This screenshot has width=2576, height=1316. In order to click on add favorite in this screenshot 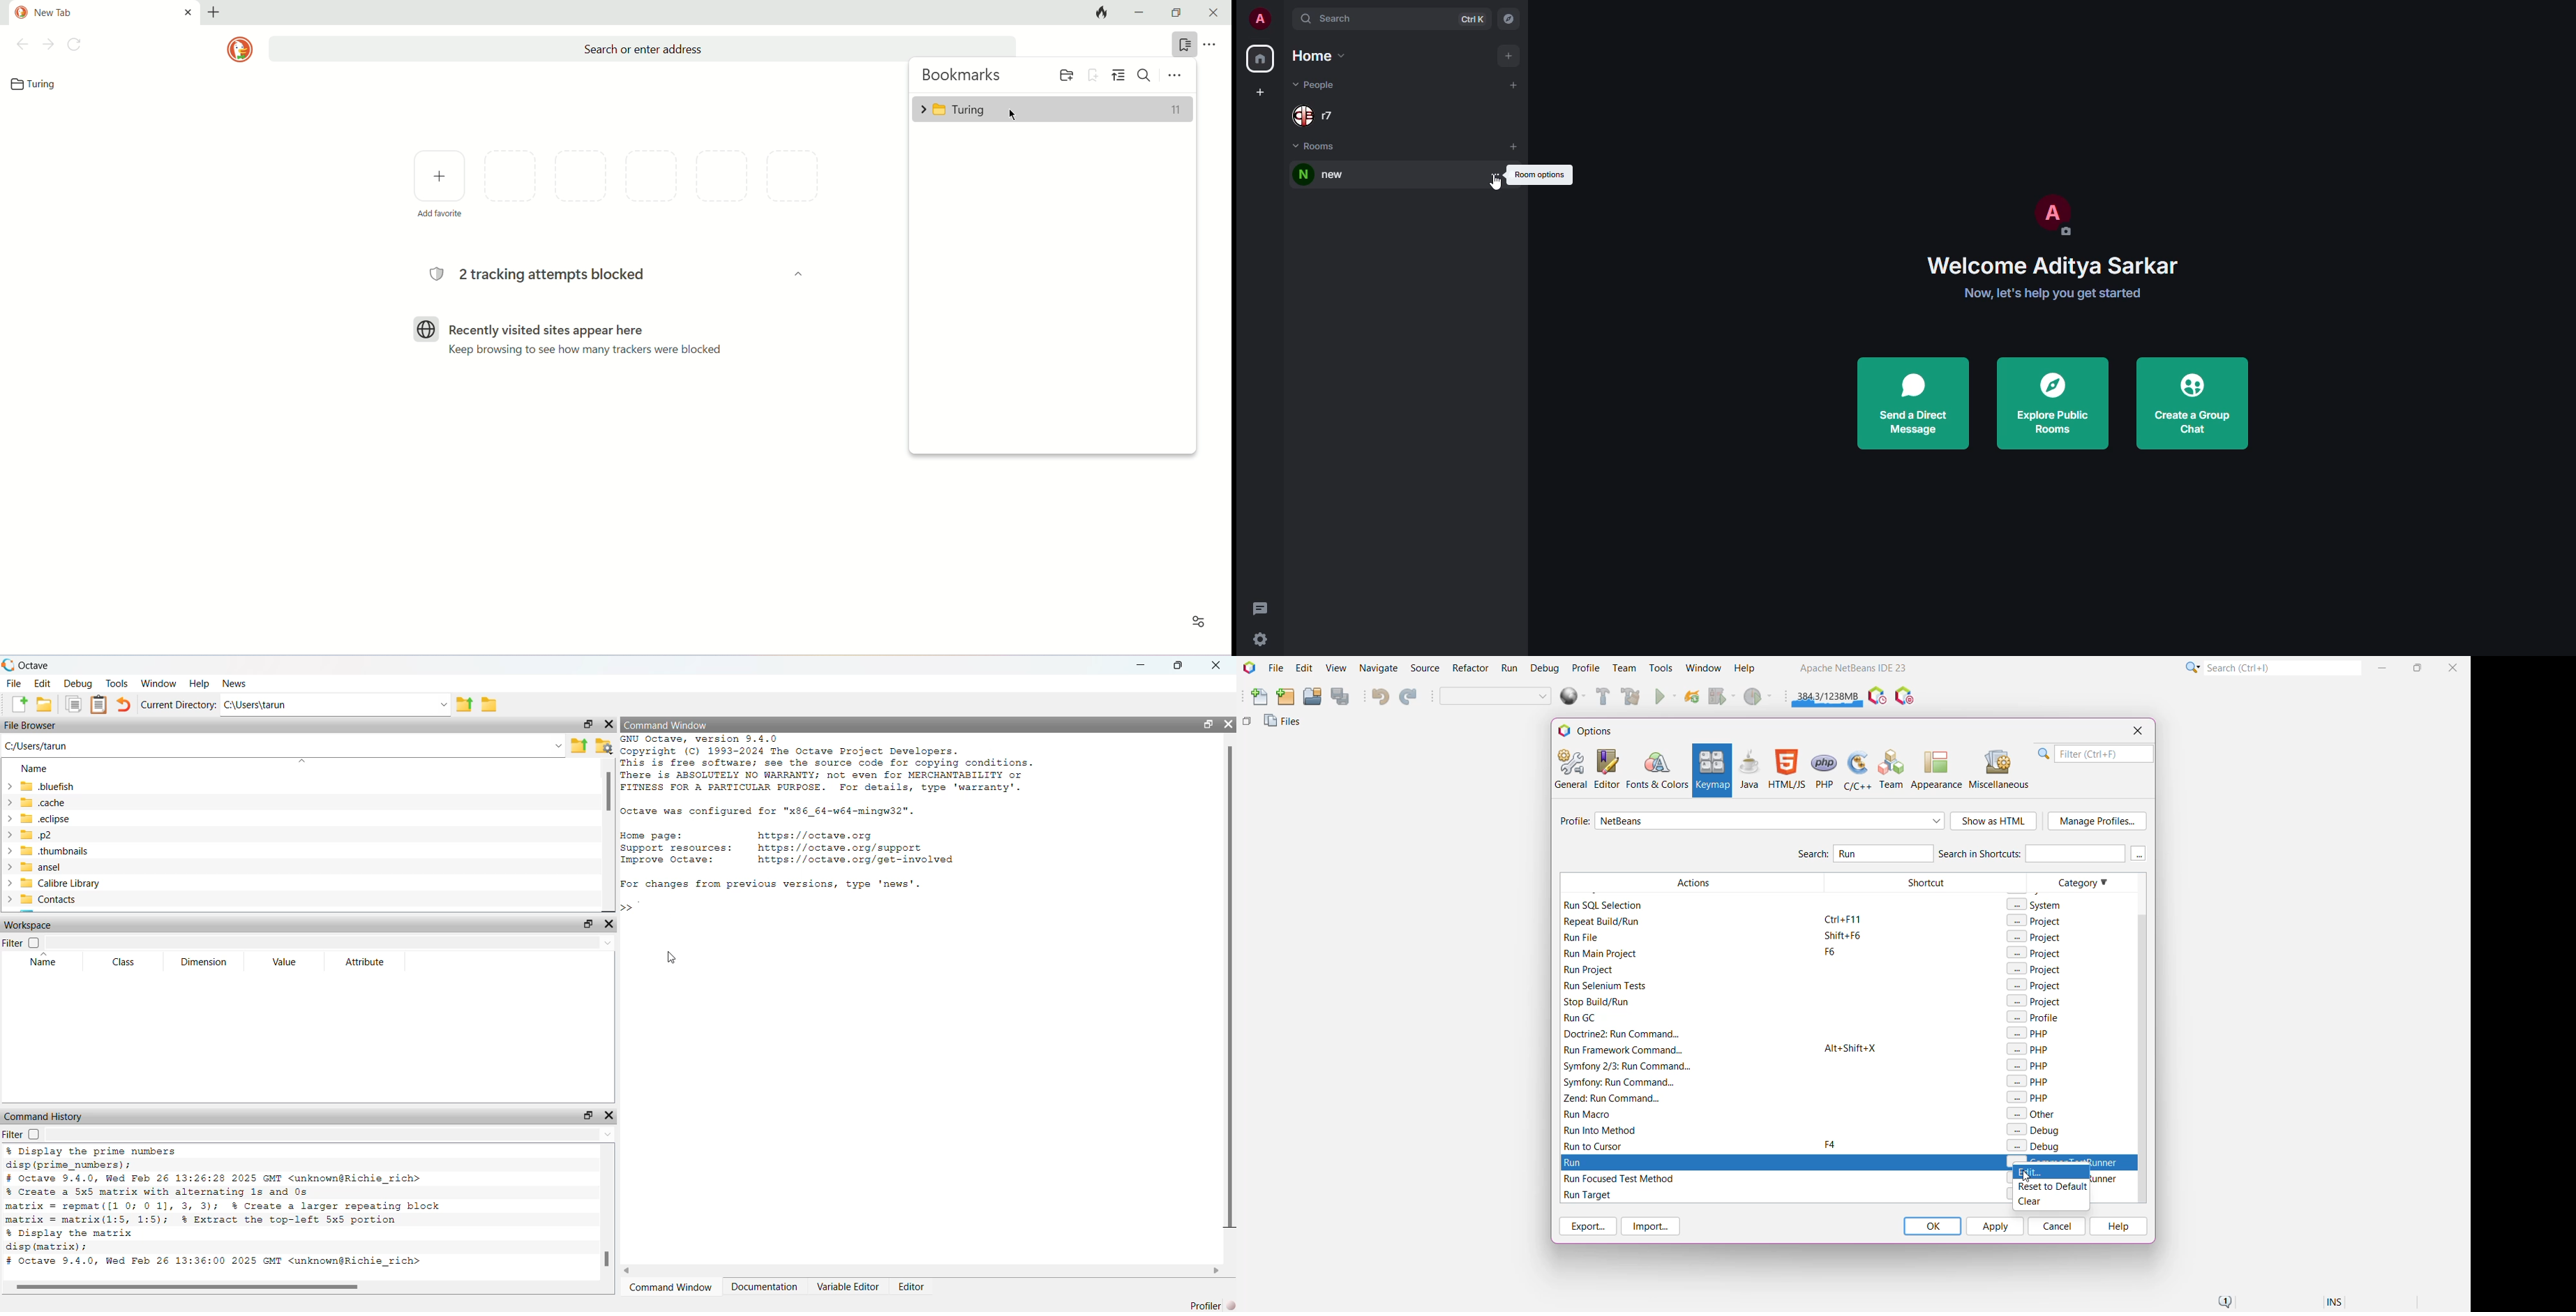, I will do `click(440, 182)`.